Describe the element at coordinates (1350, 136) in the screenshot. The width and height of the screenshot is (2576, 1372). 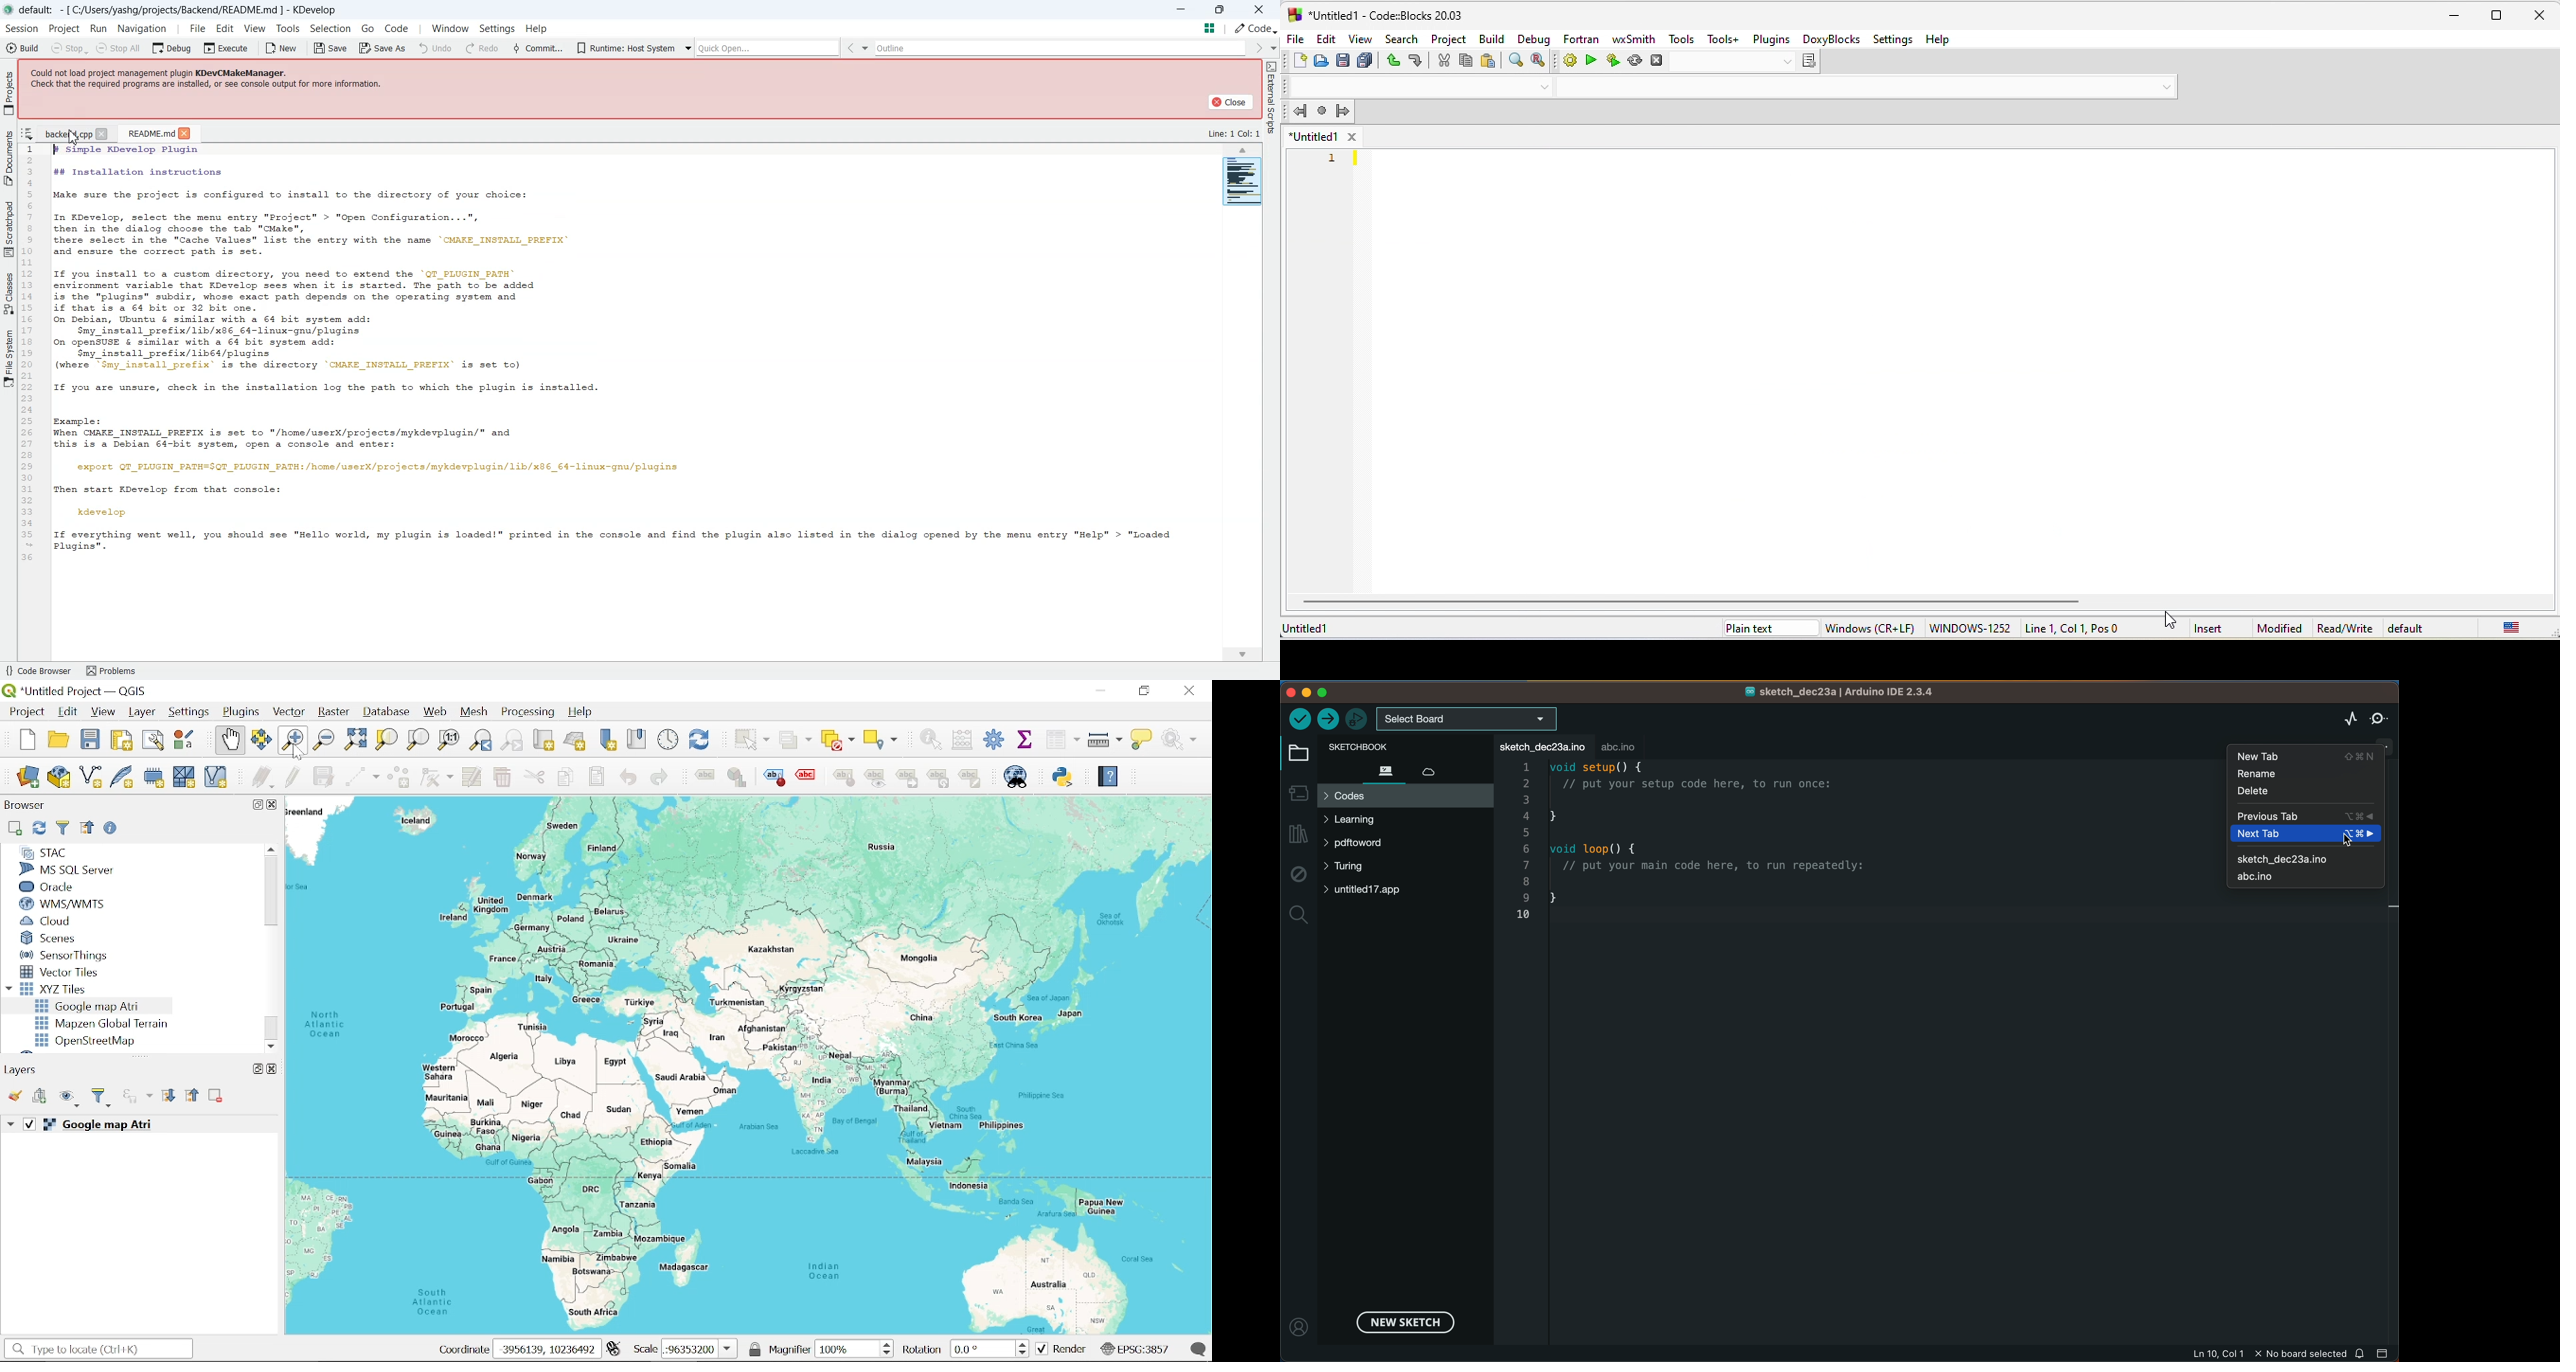
I see `close` at that location.